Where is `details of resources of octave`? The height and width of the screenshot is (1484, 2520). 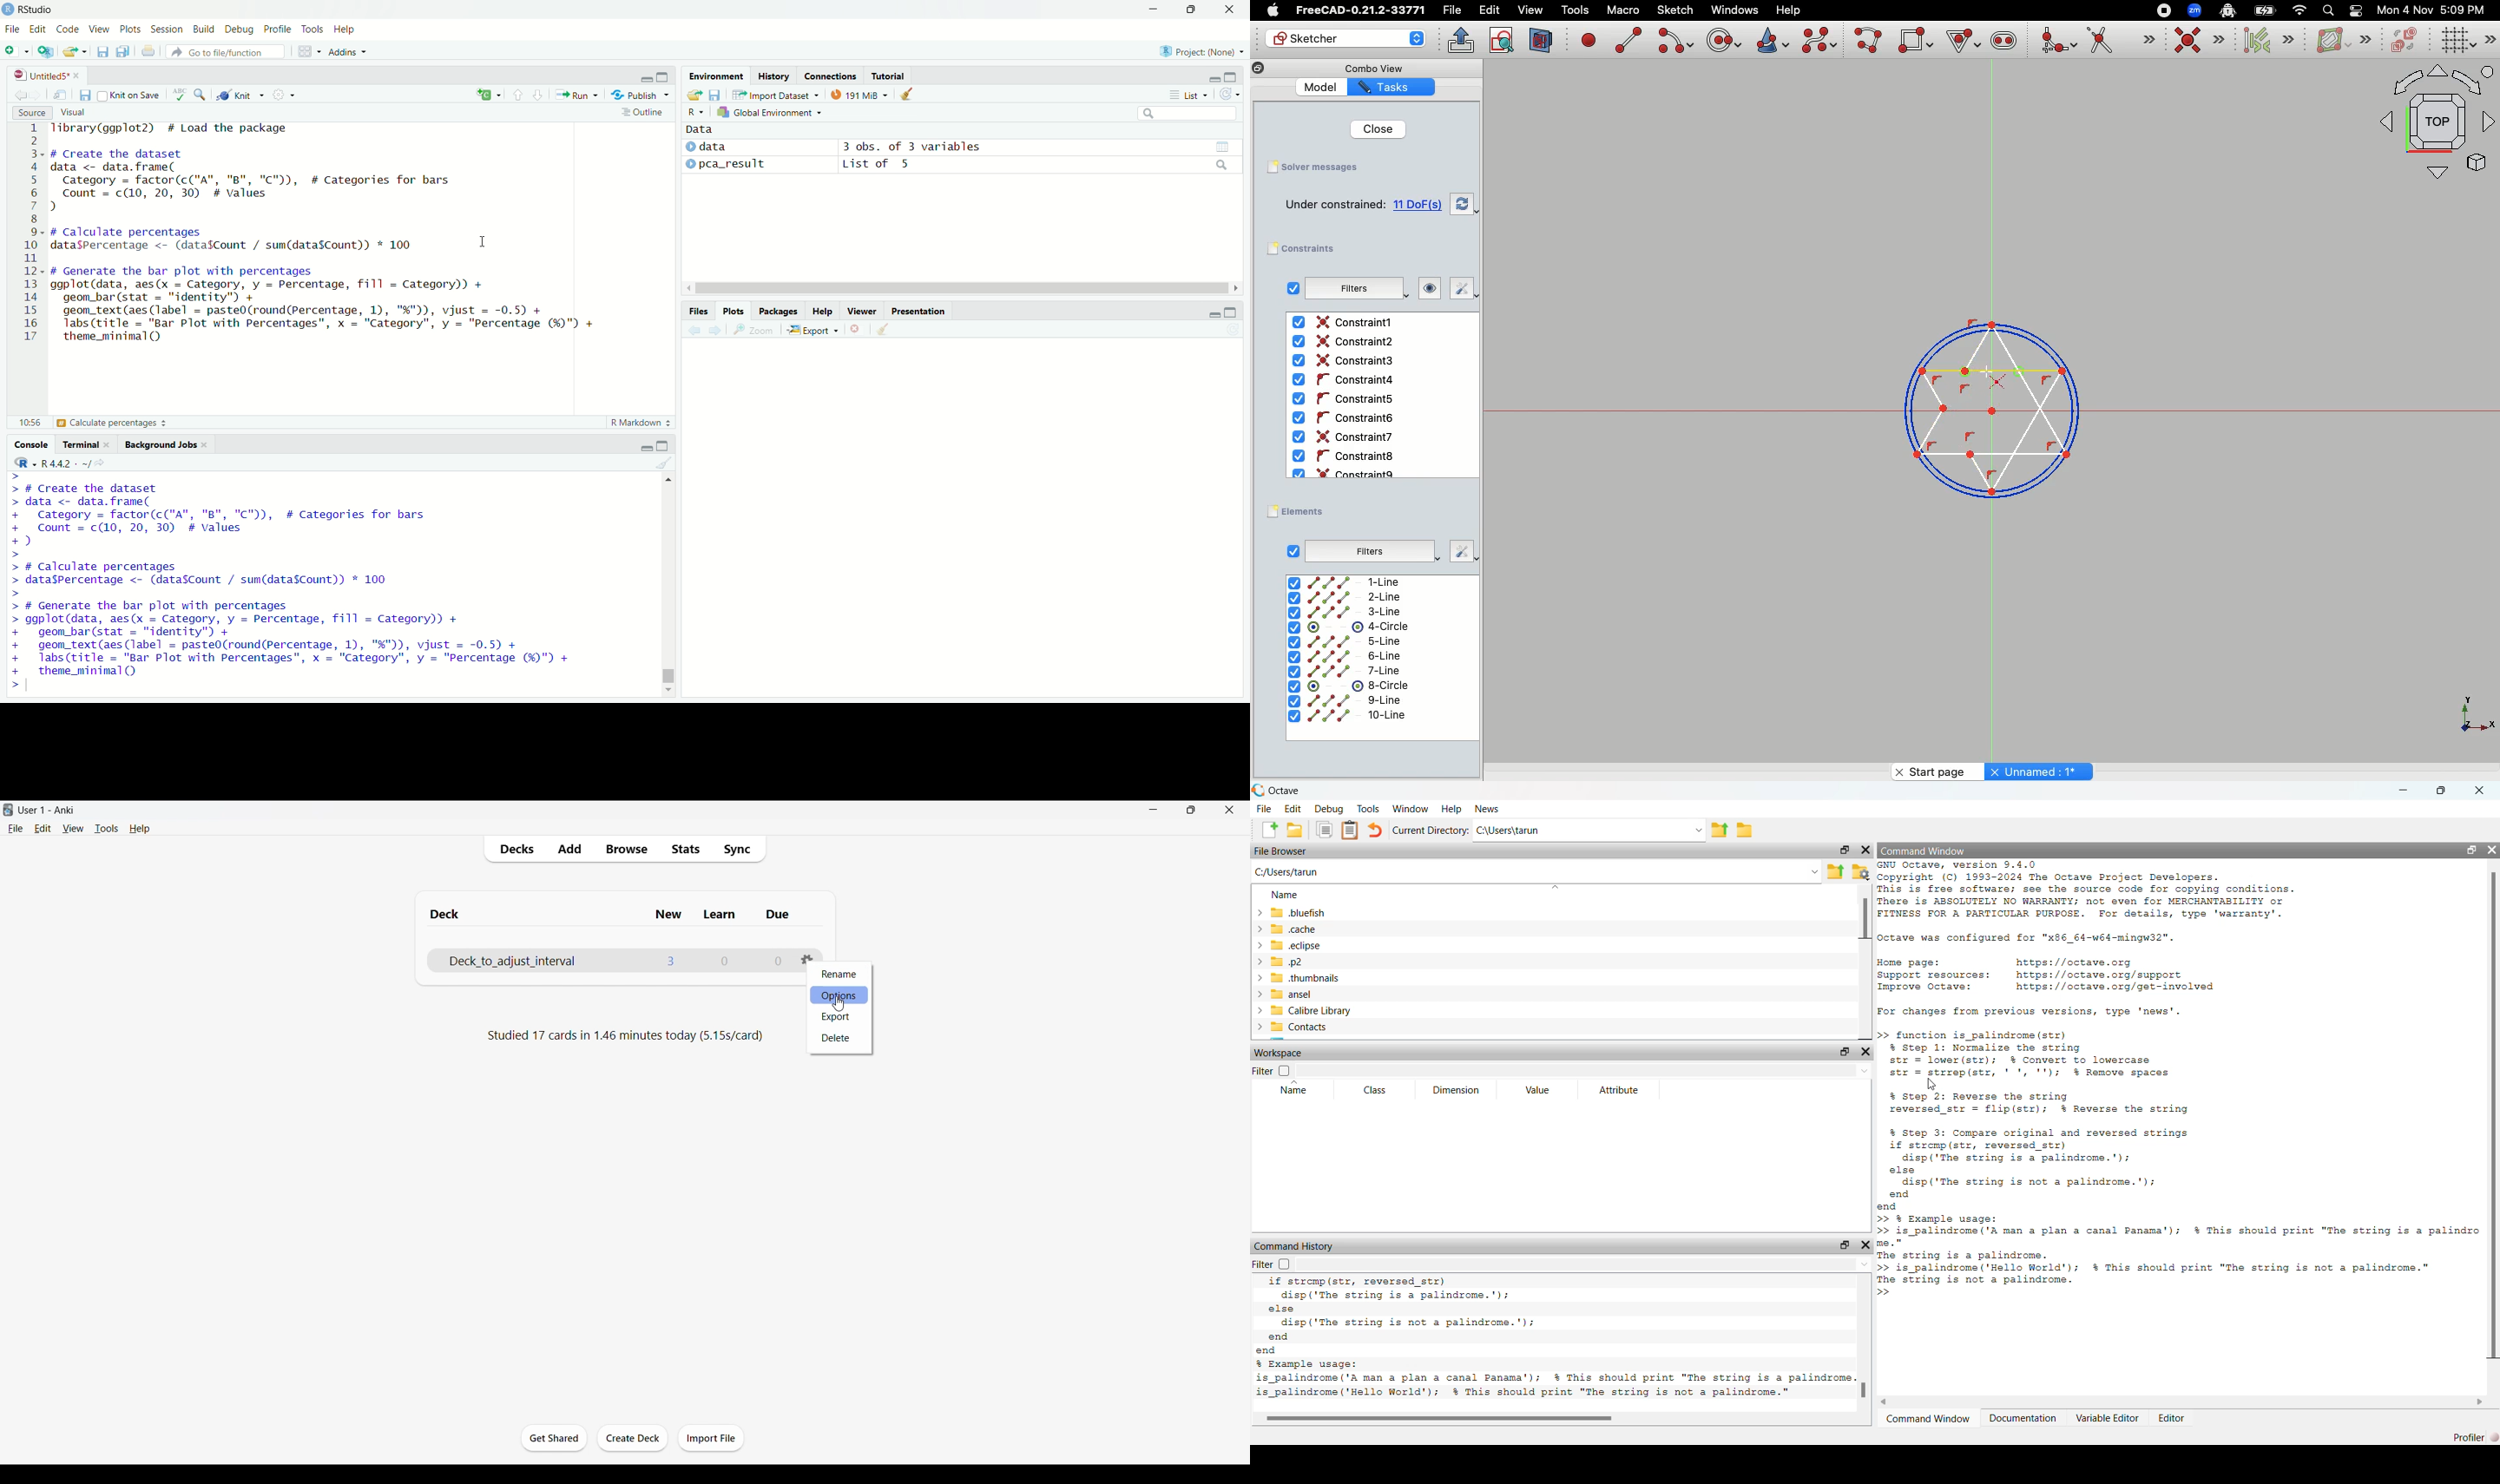
details of resources of octave is located at coordinates (2051, 974).